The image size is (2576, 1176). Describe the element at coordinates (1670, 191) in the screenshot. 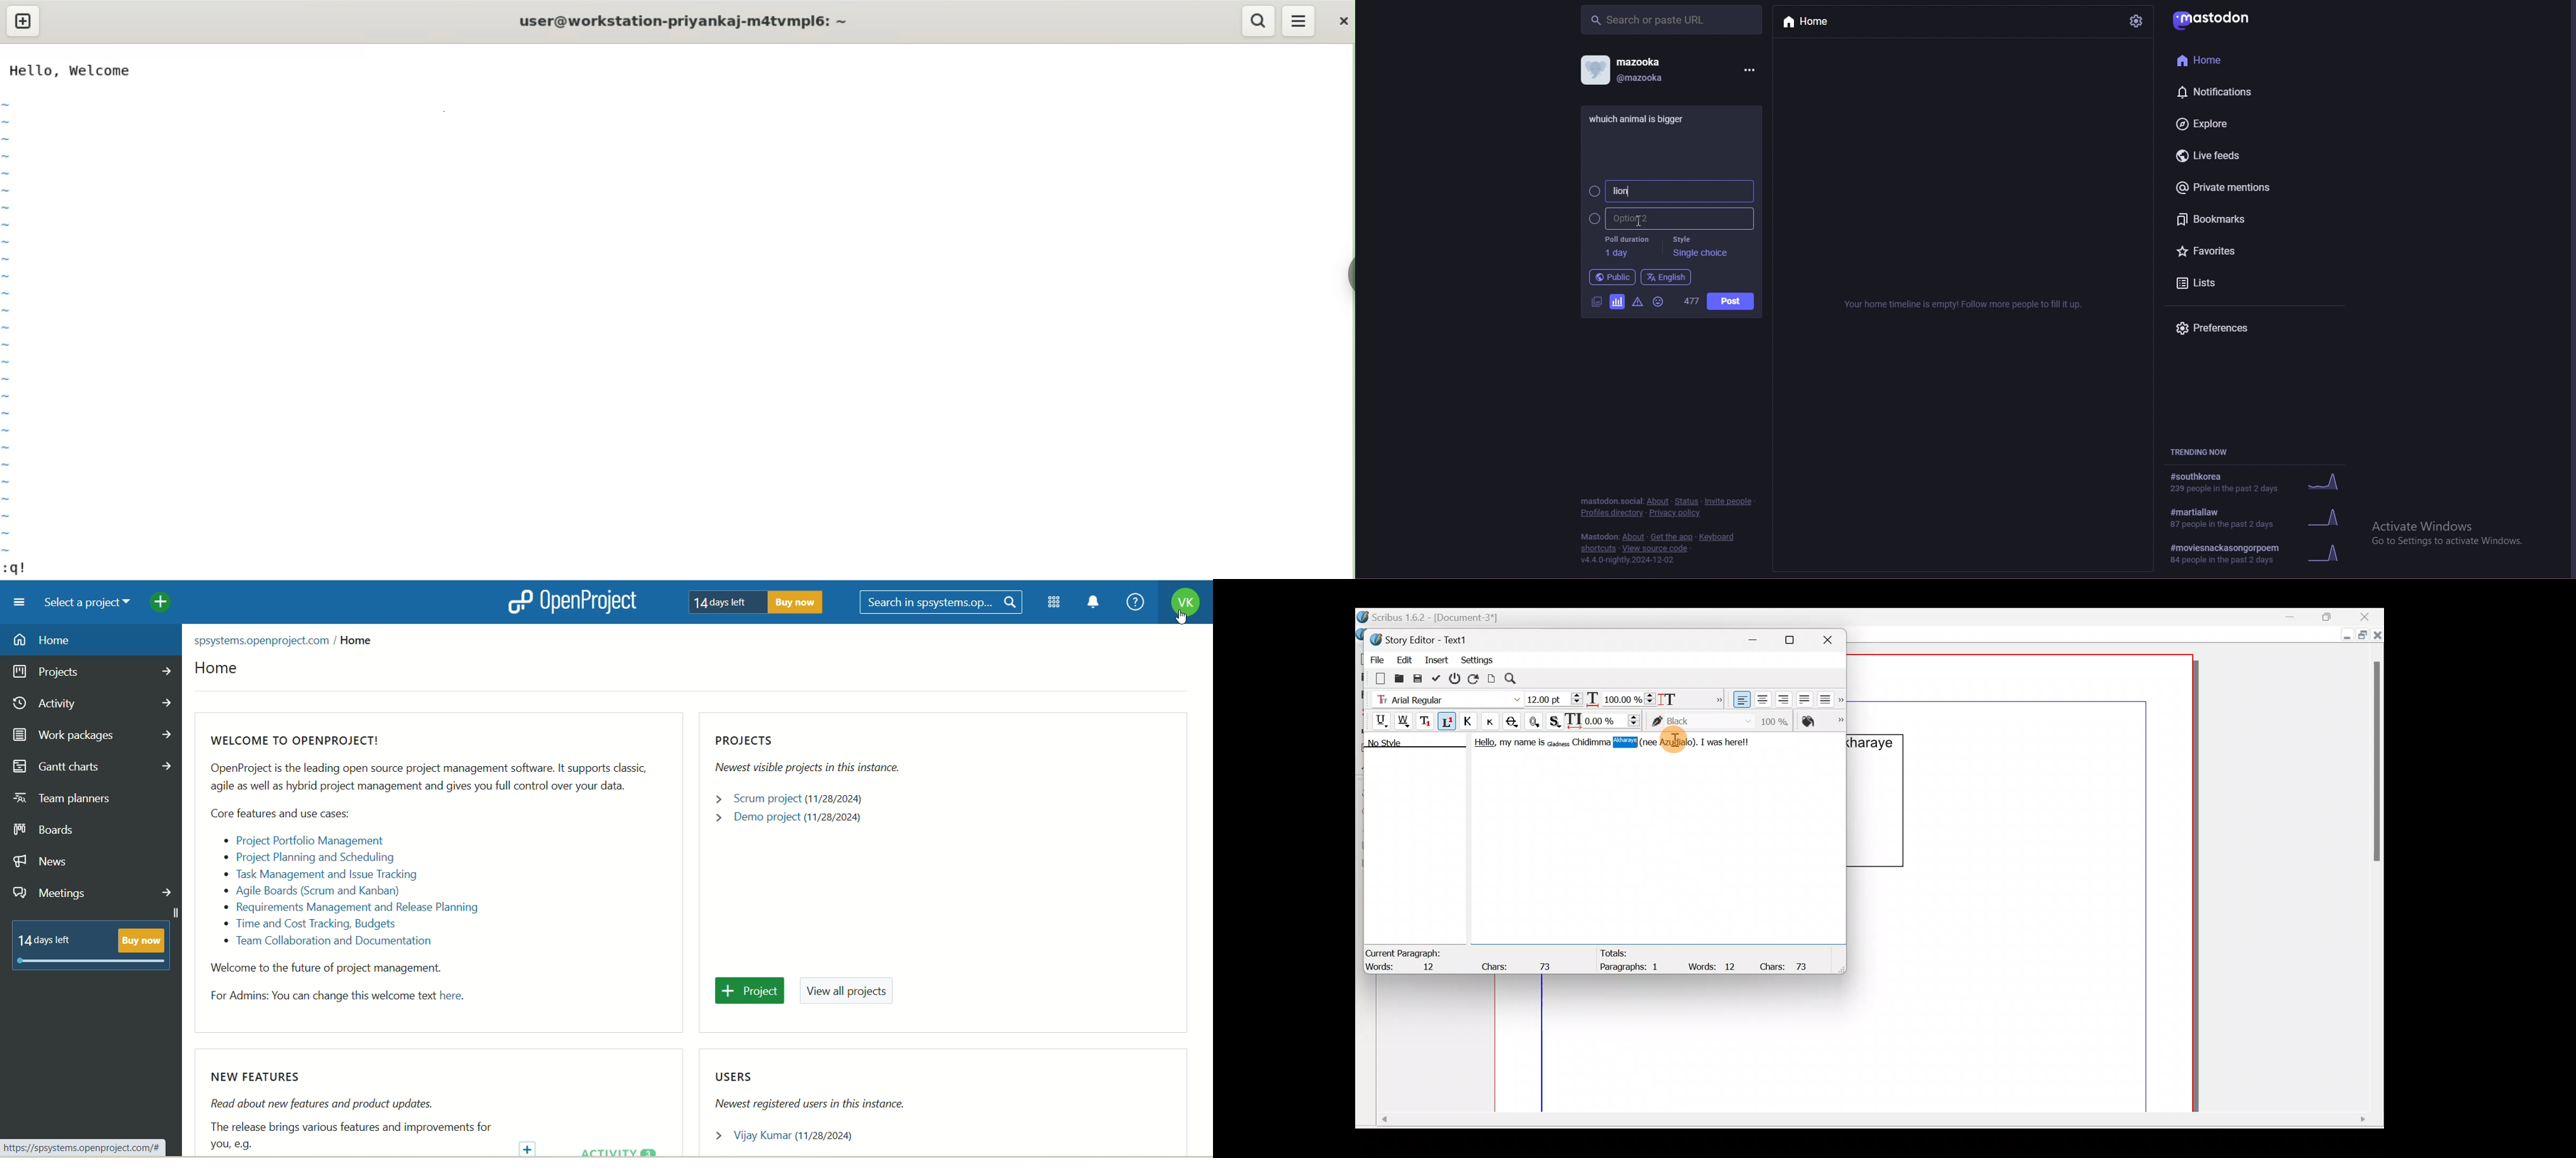

I see `option 1` at that location.